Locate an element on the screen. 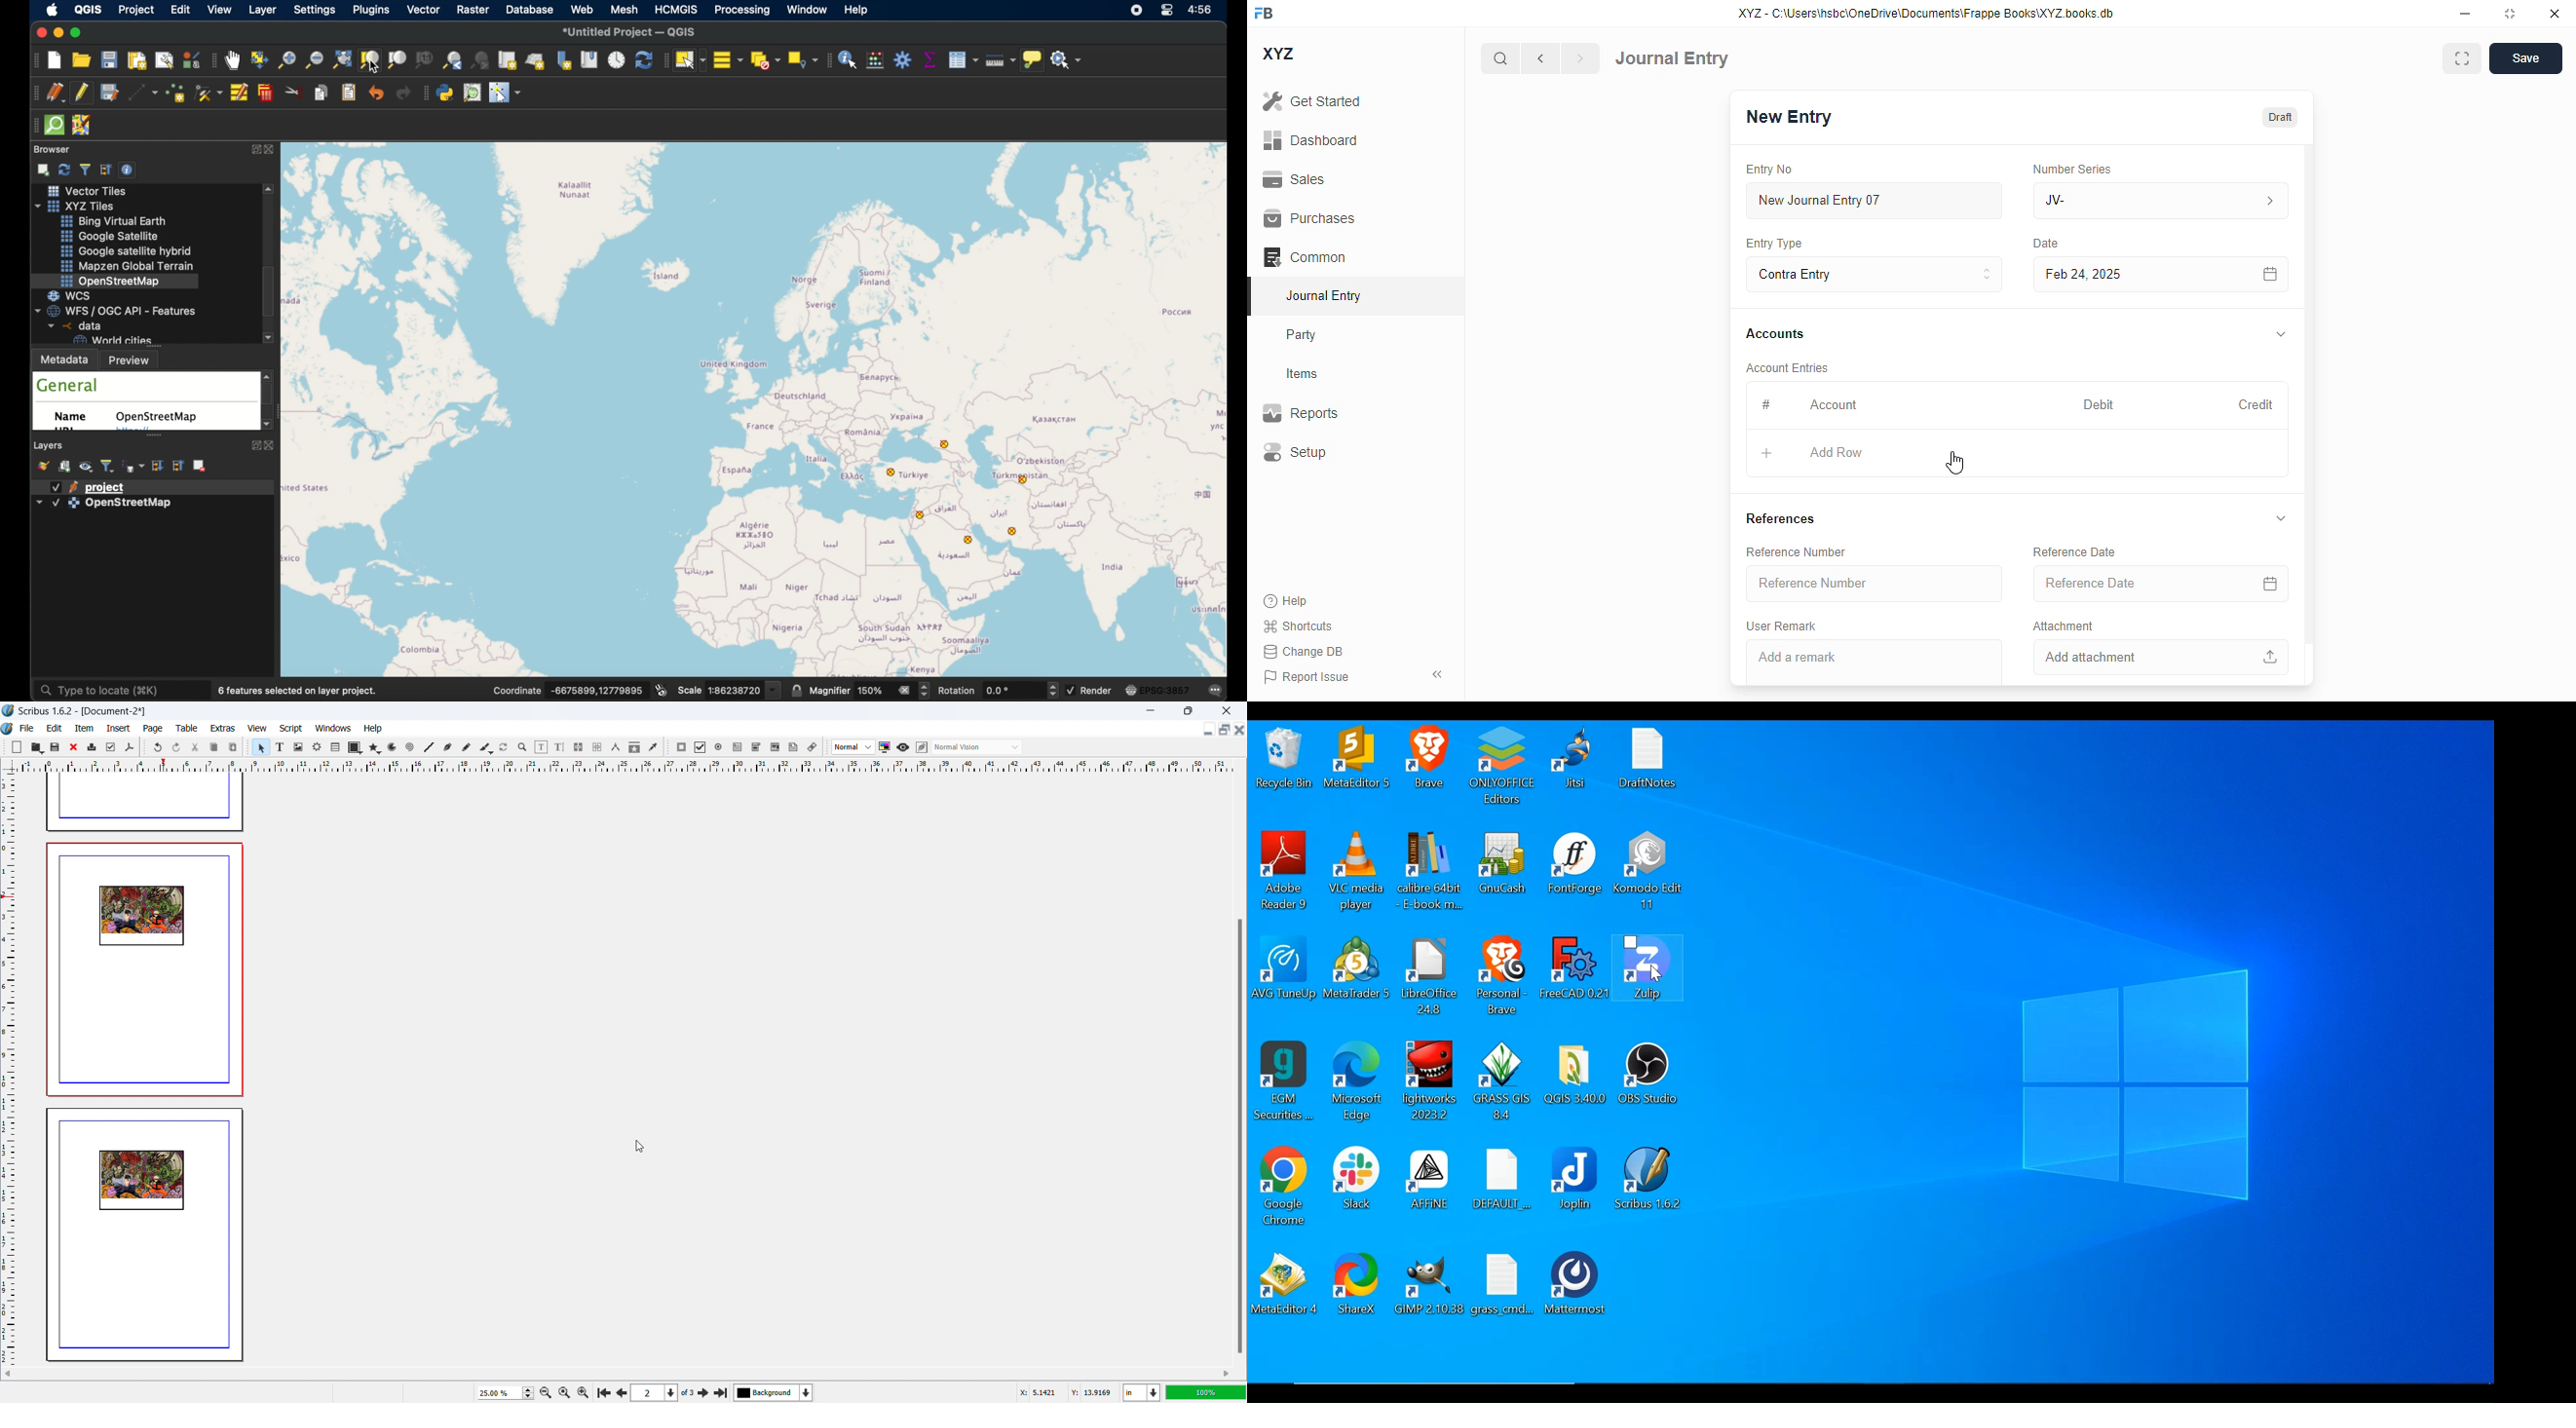 The height and width of the screenshot is (1428, 2576). minimize is located at coordinates (2466, 14).